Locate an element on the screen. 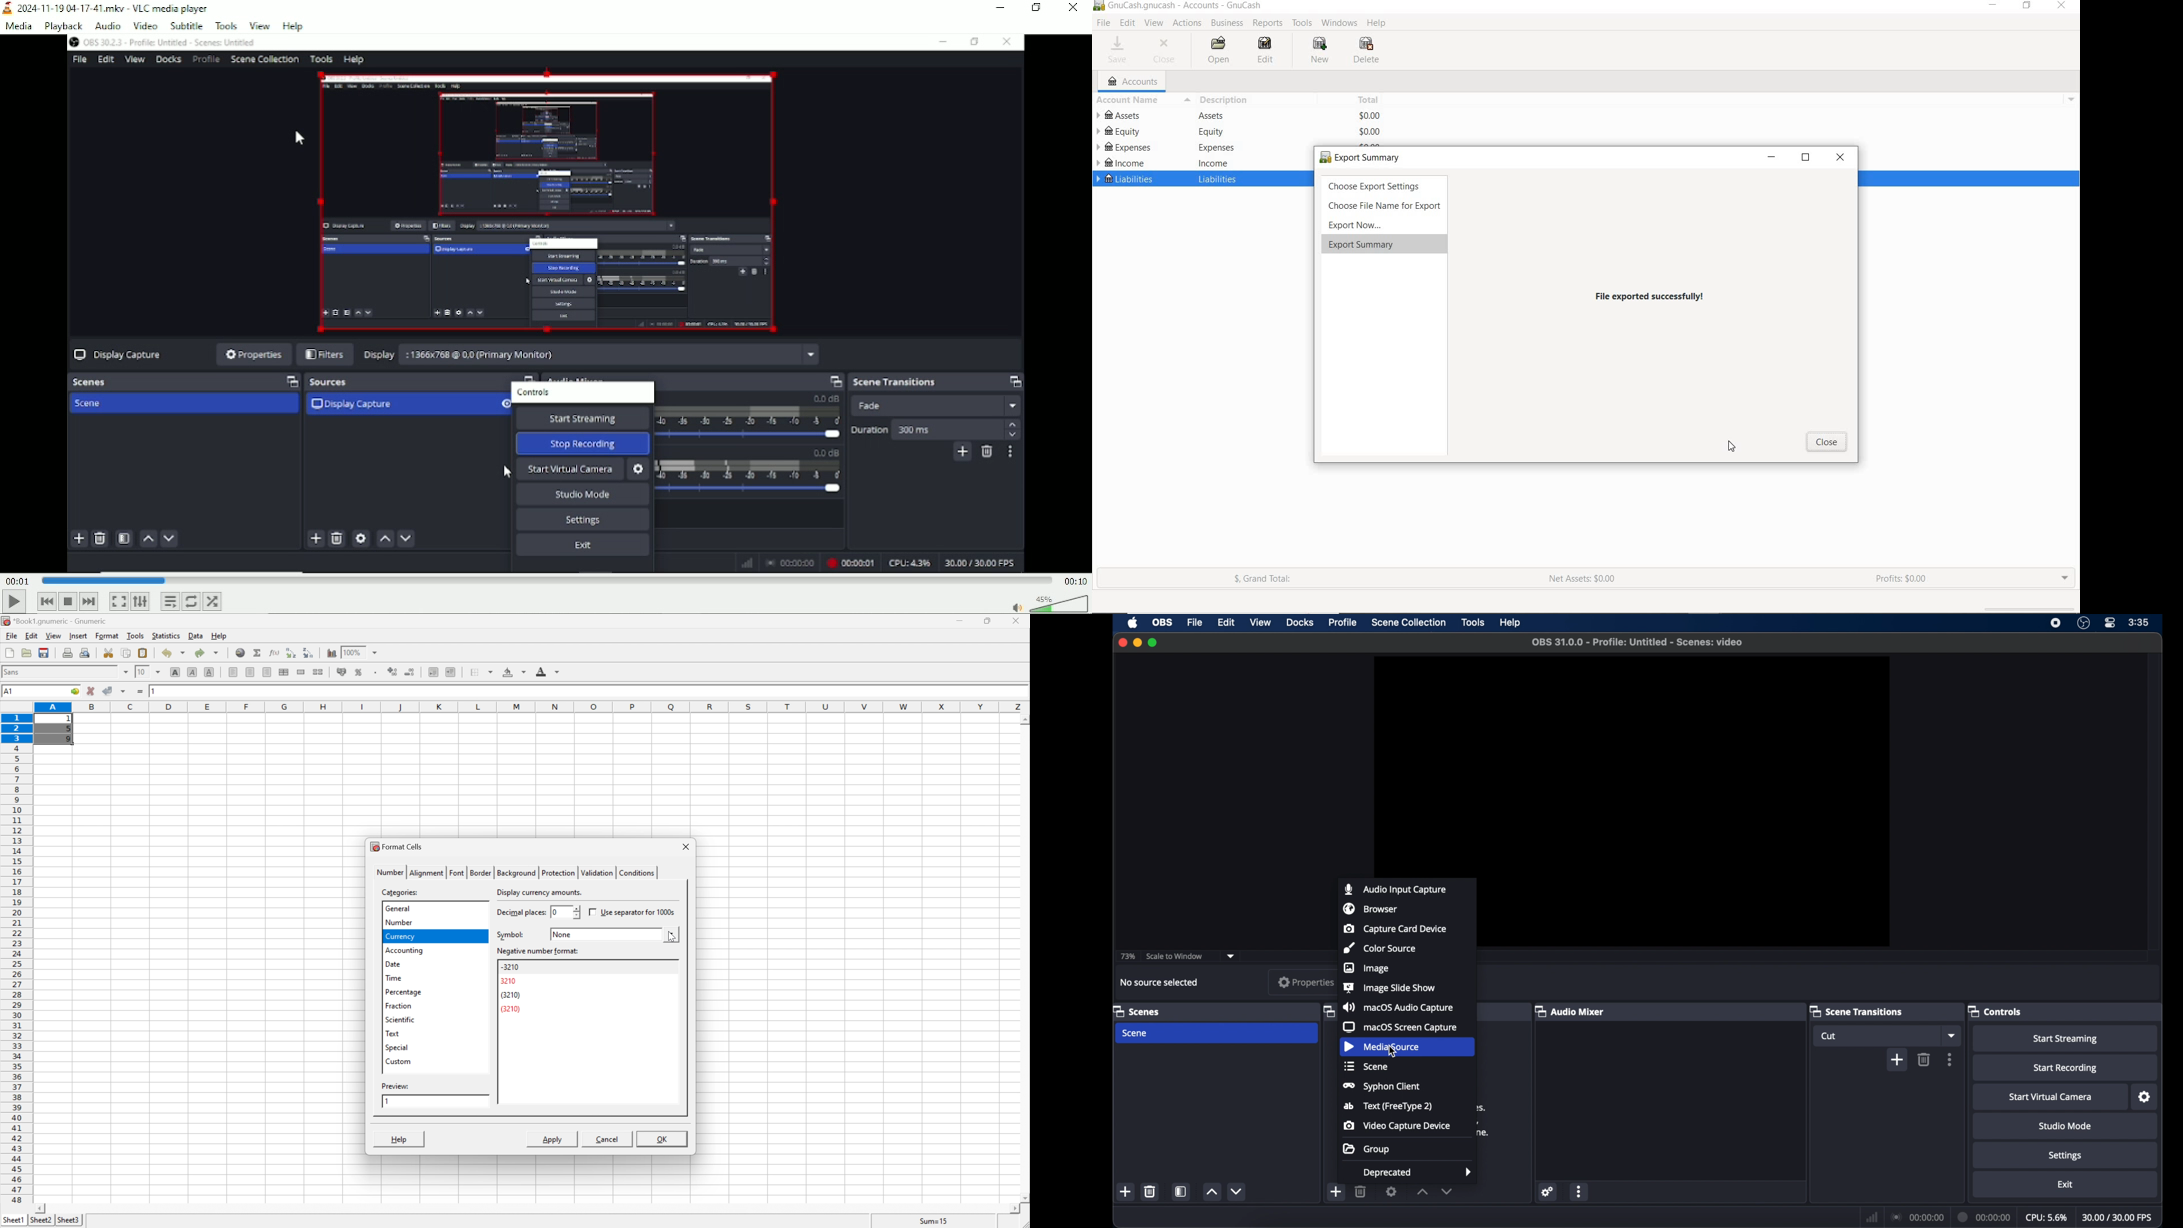 This screenshot has height=1232, width=2184. bold is located at coordinates (177, 672).